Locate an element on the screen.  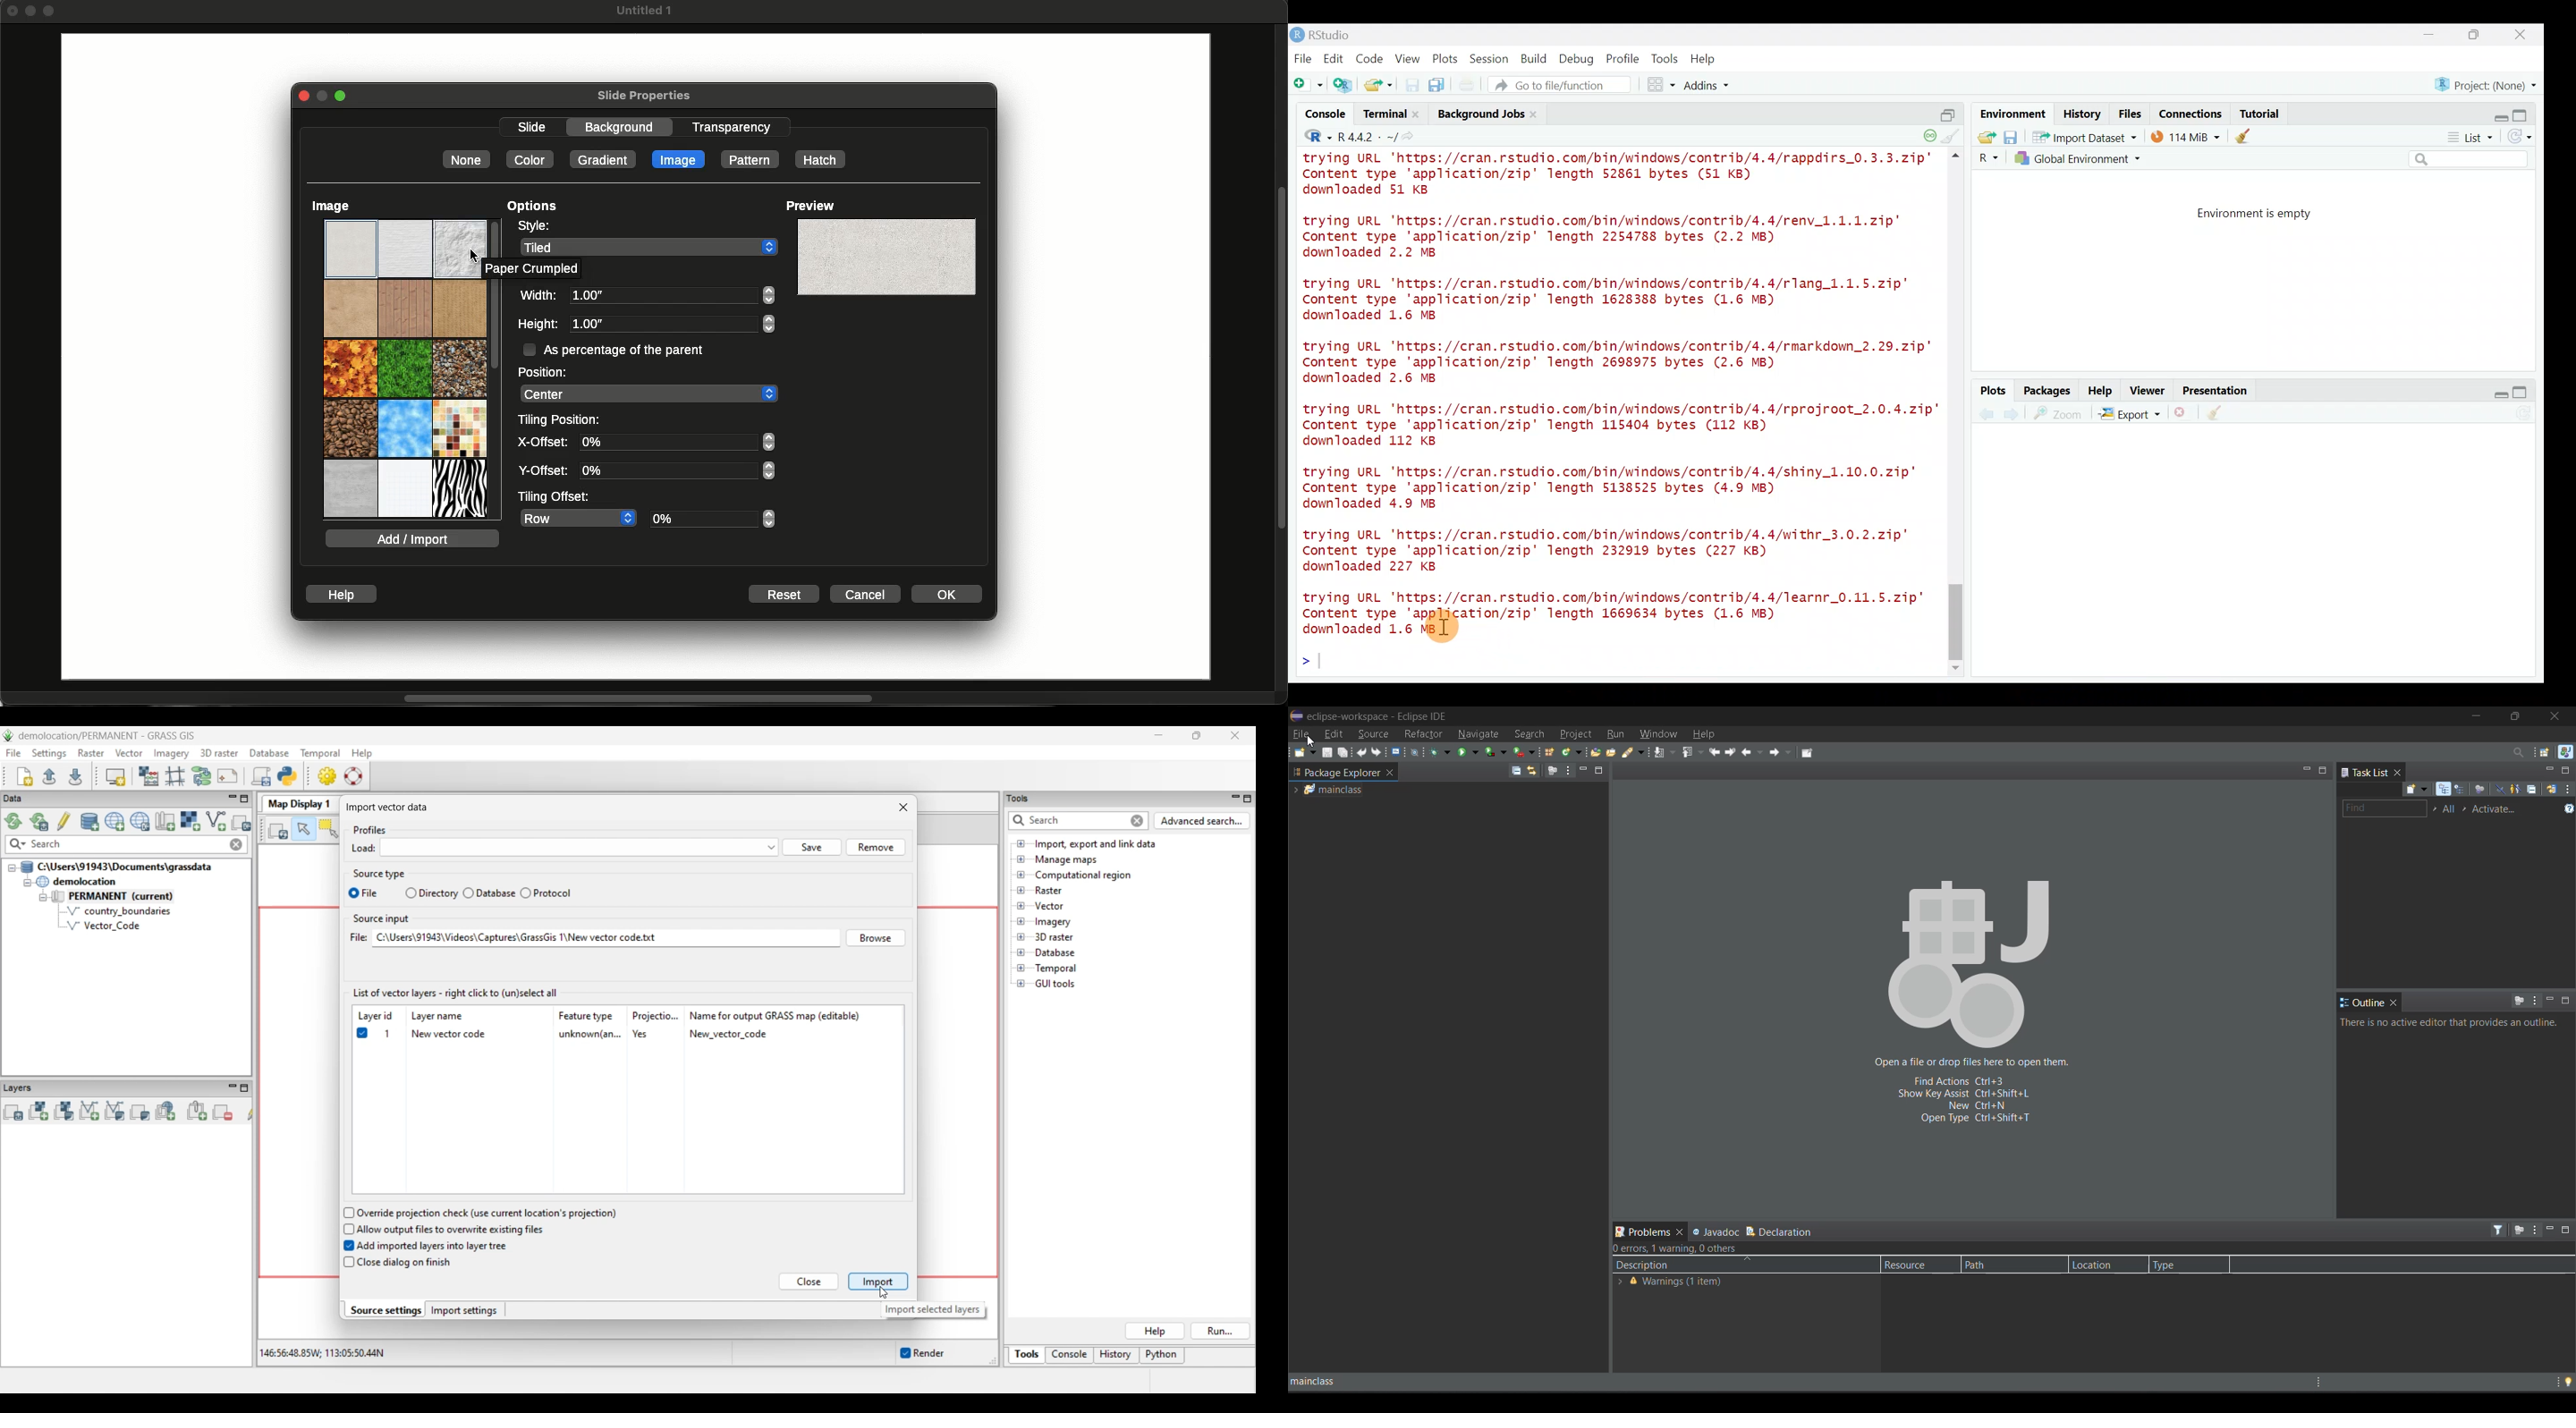
Export is located at coordinates (2129, 416).